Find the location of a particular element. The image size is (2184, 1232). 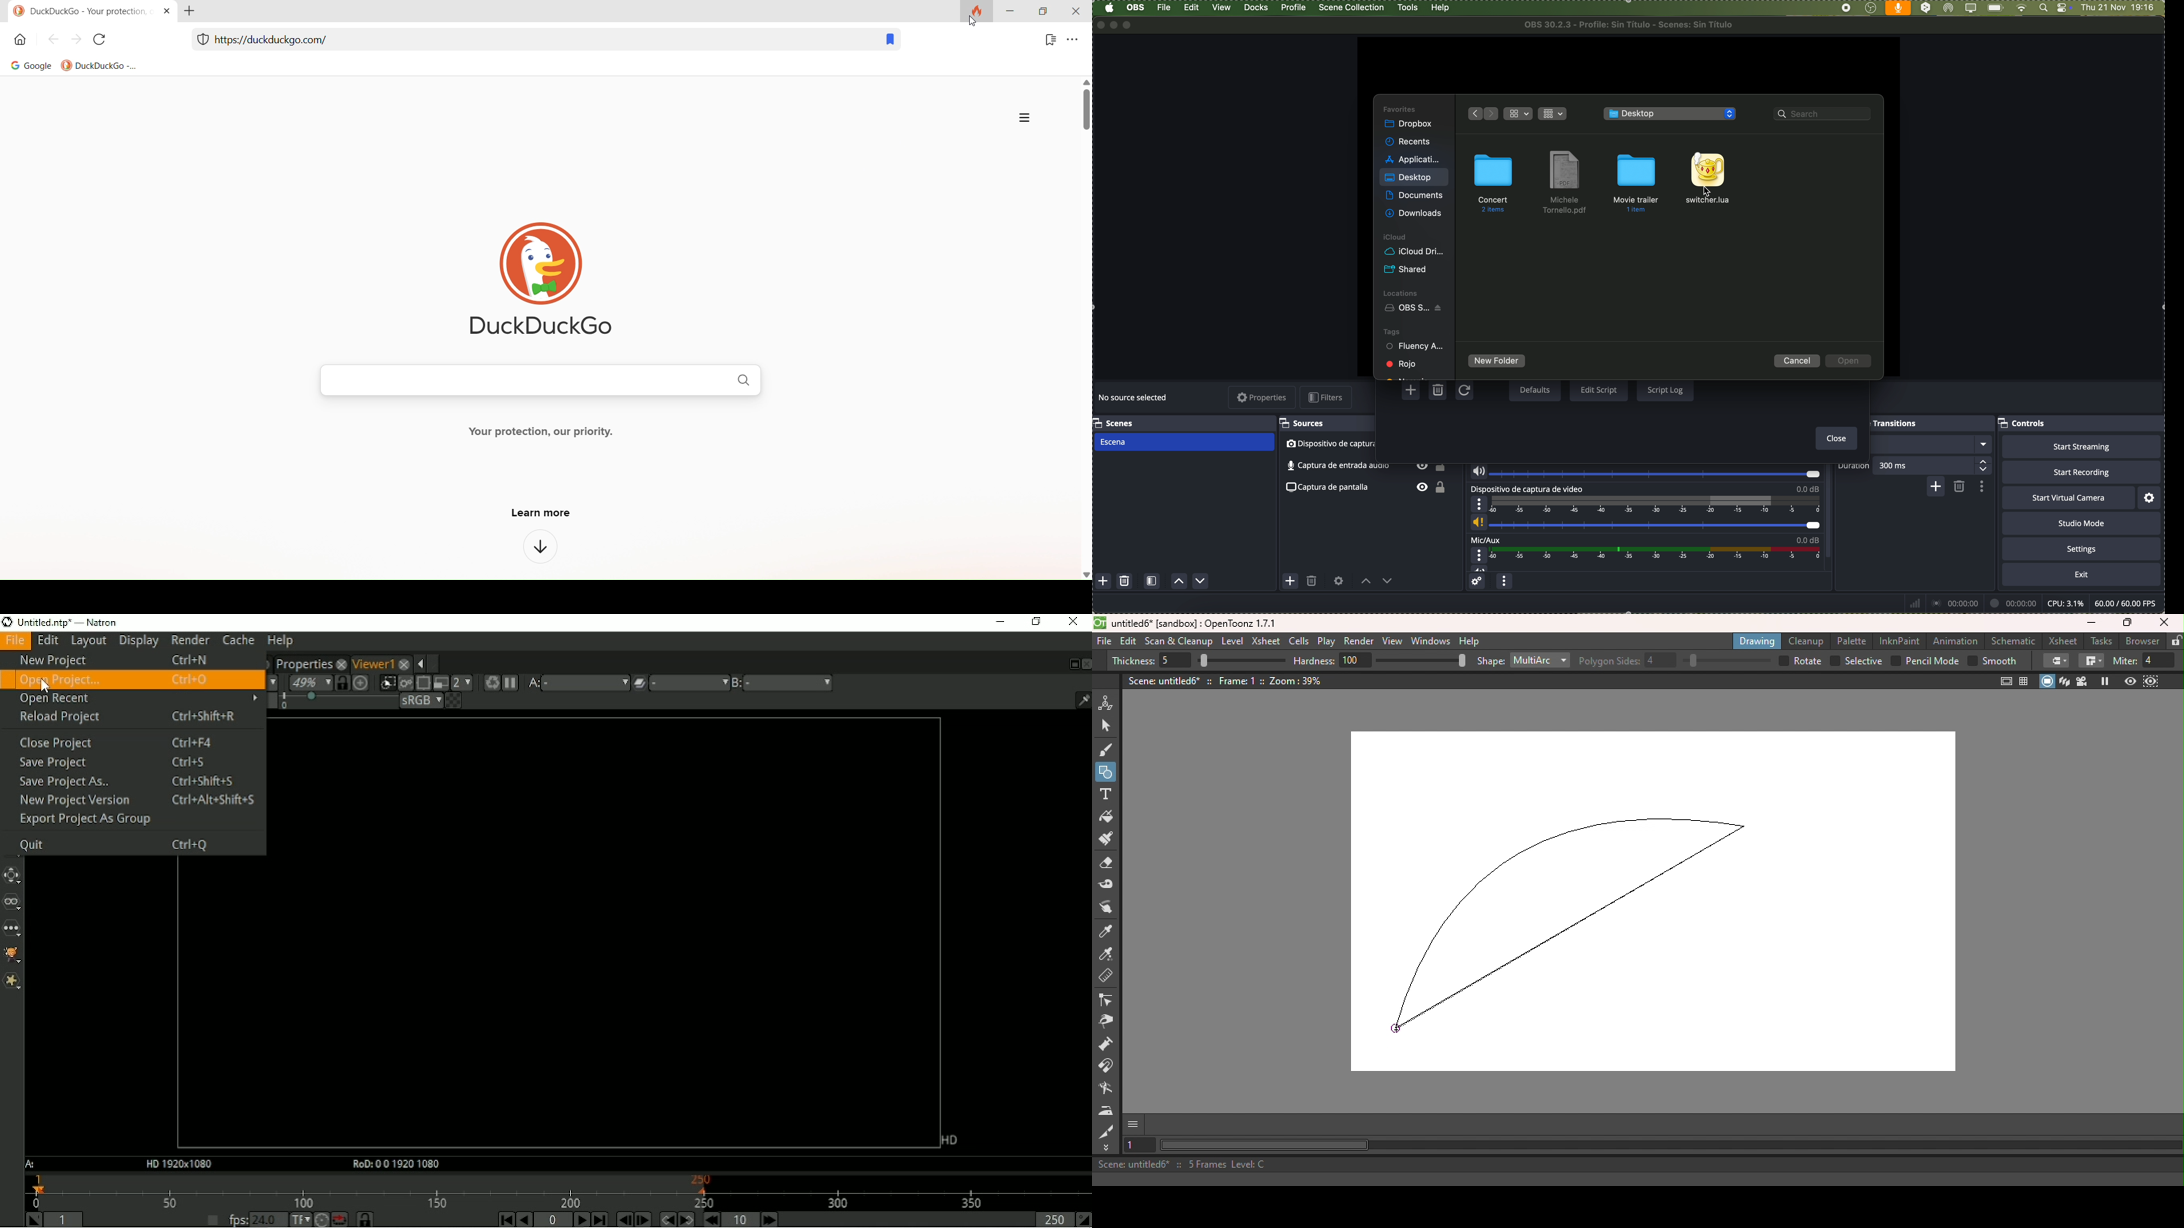

Current frame is located at coordinates (554, 1220).